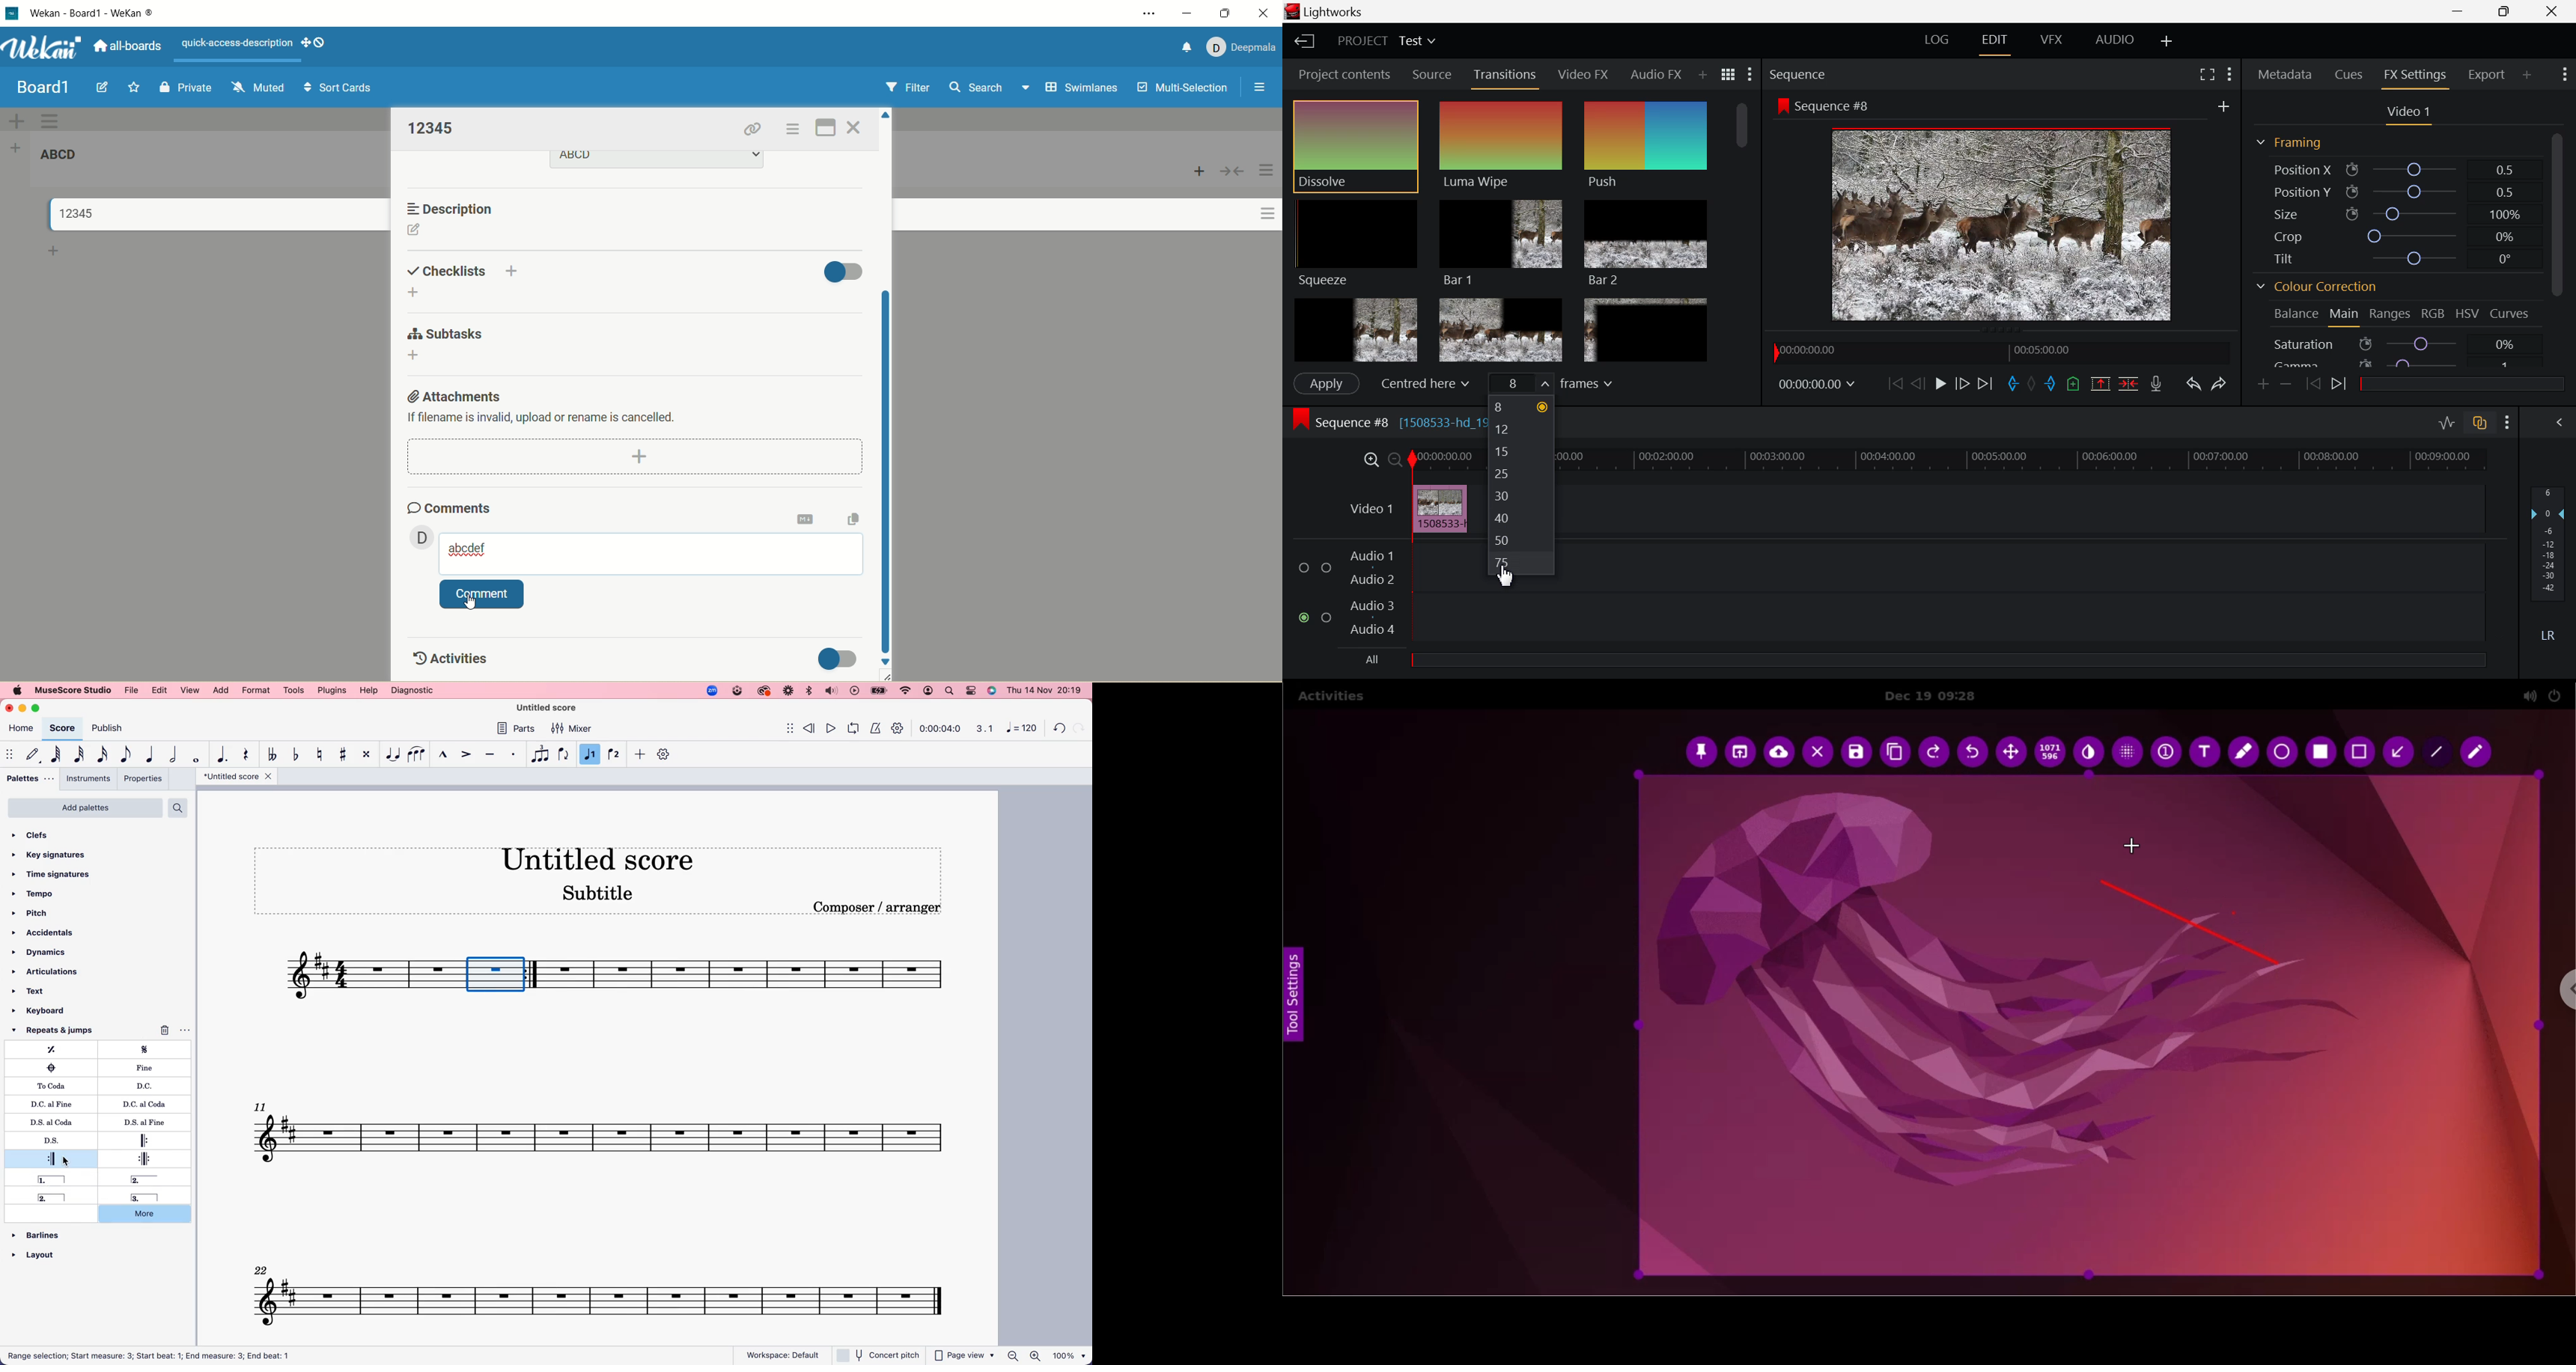 The width and height of the screenshot is (2576, 1372). I want to click on text, so click(40, 990).